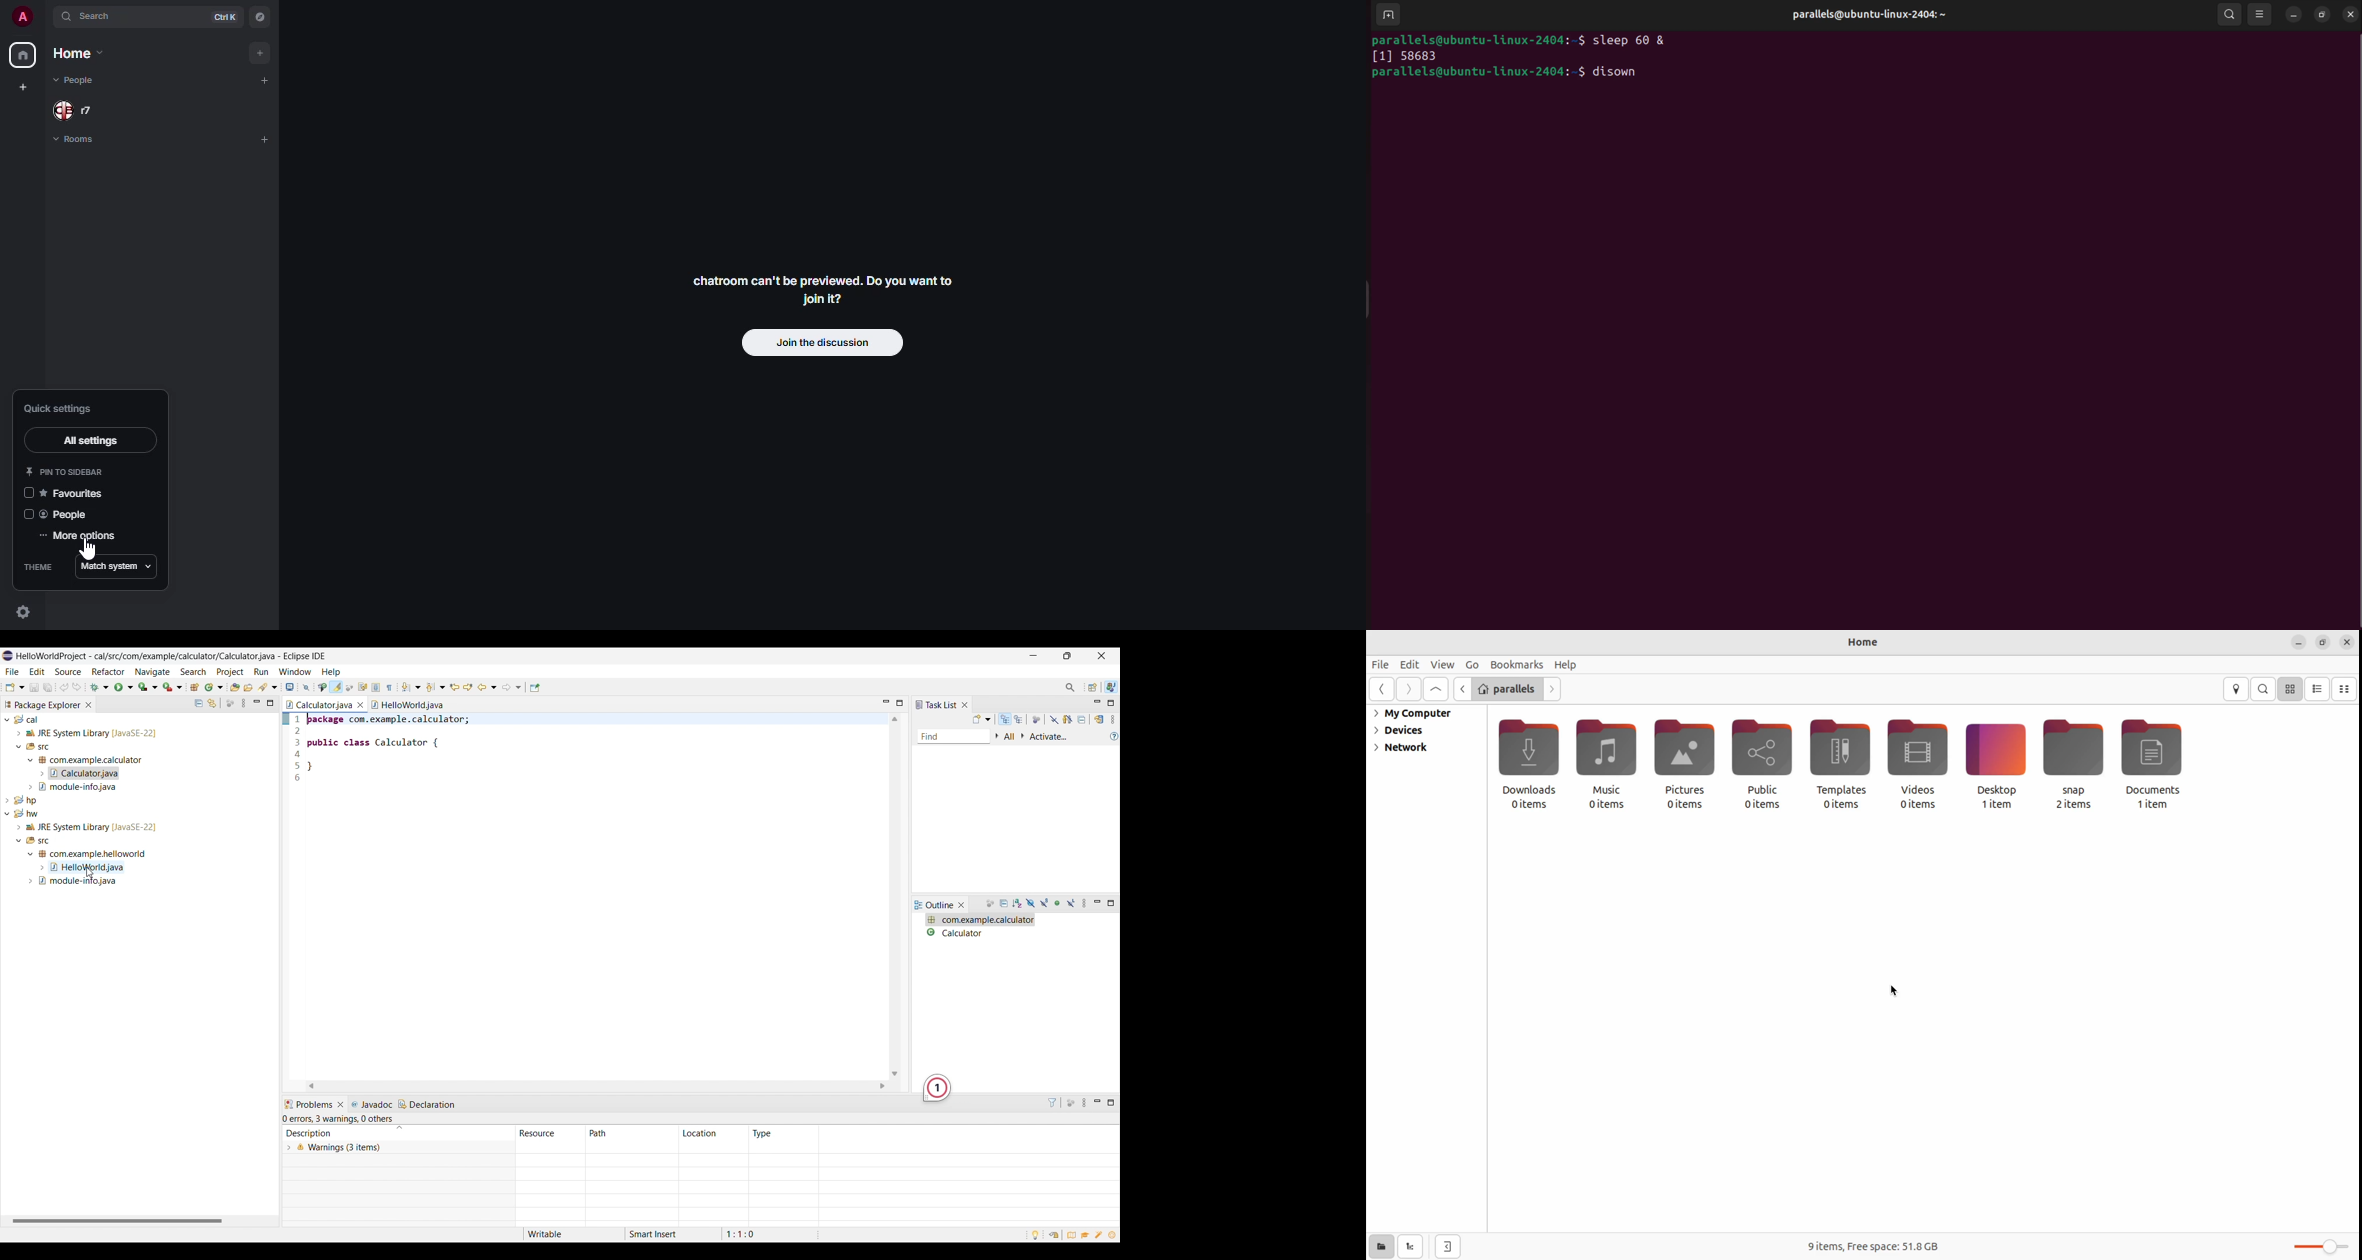  What do you see at coordinates (1086, 1236) in the screenshot?
I see `Tutorials` at bounding box center [1086, 1236].